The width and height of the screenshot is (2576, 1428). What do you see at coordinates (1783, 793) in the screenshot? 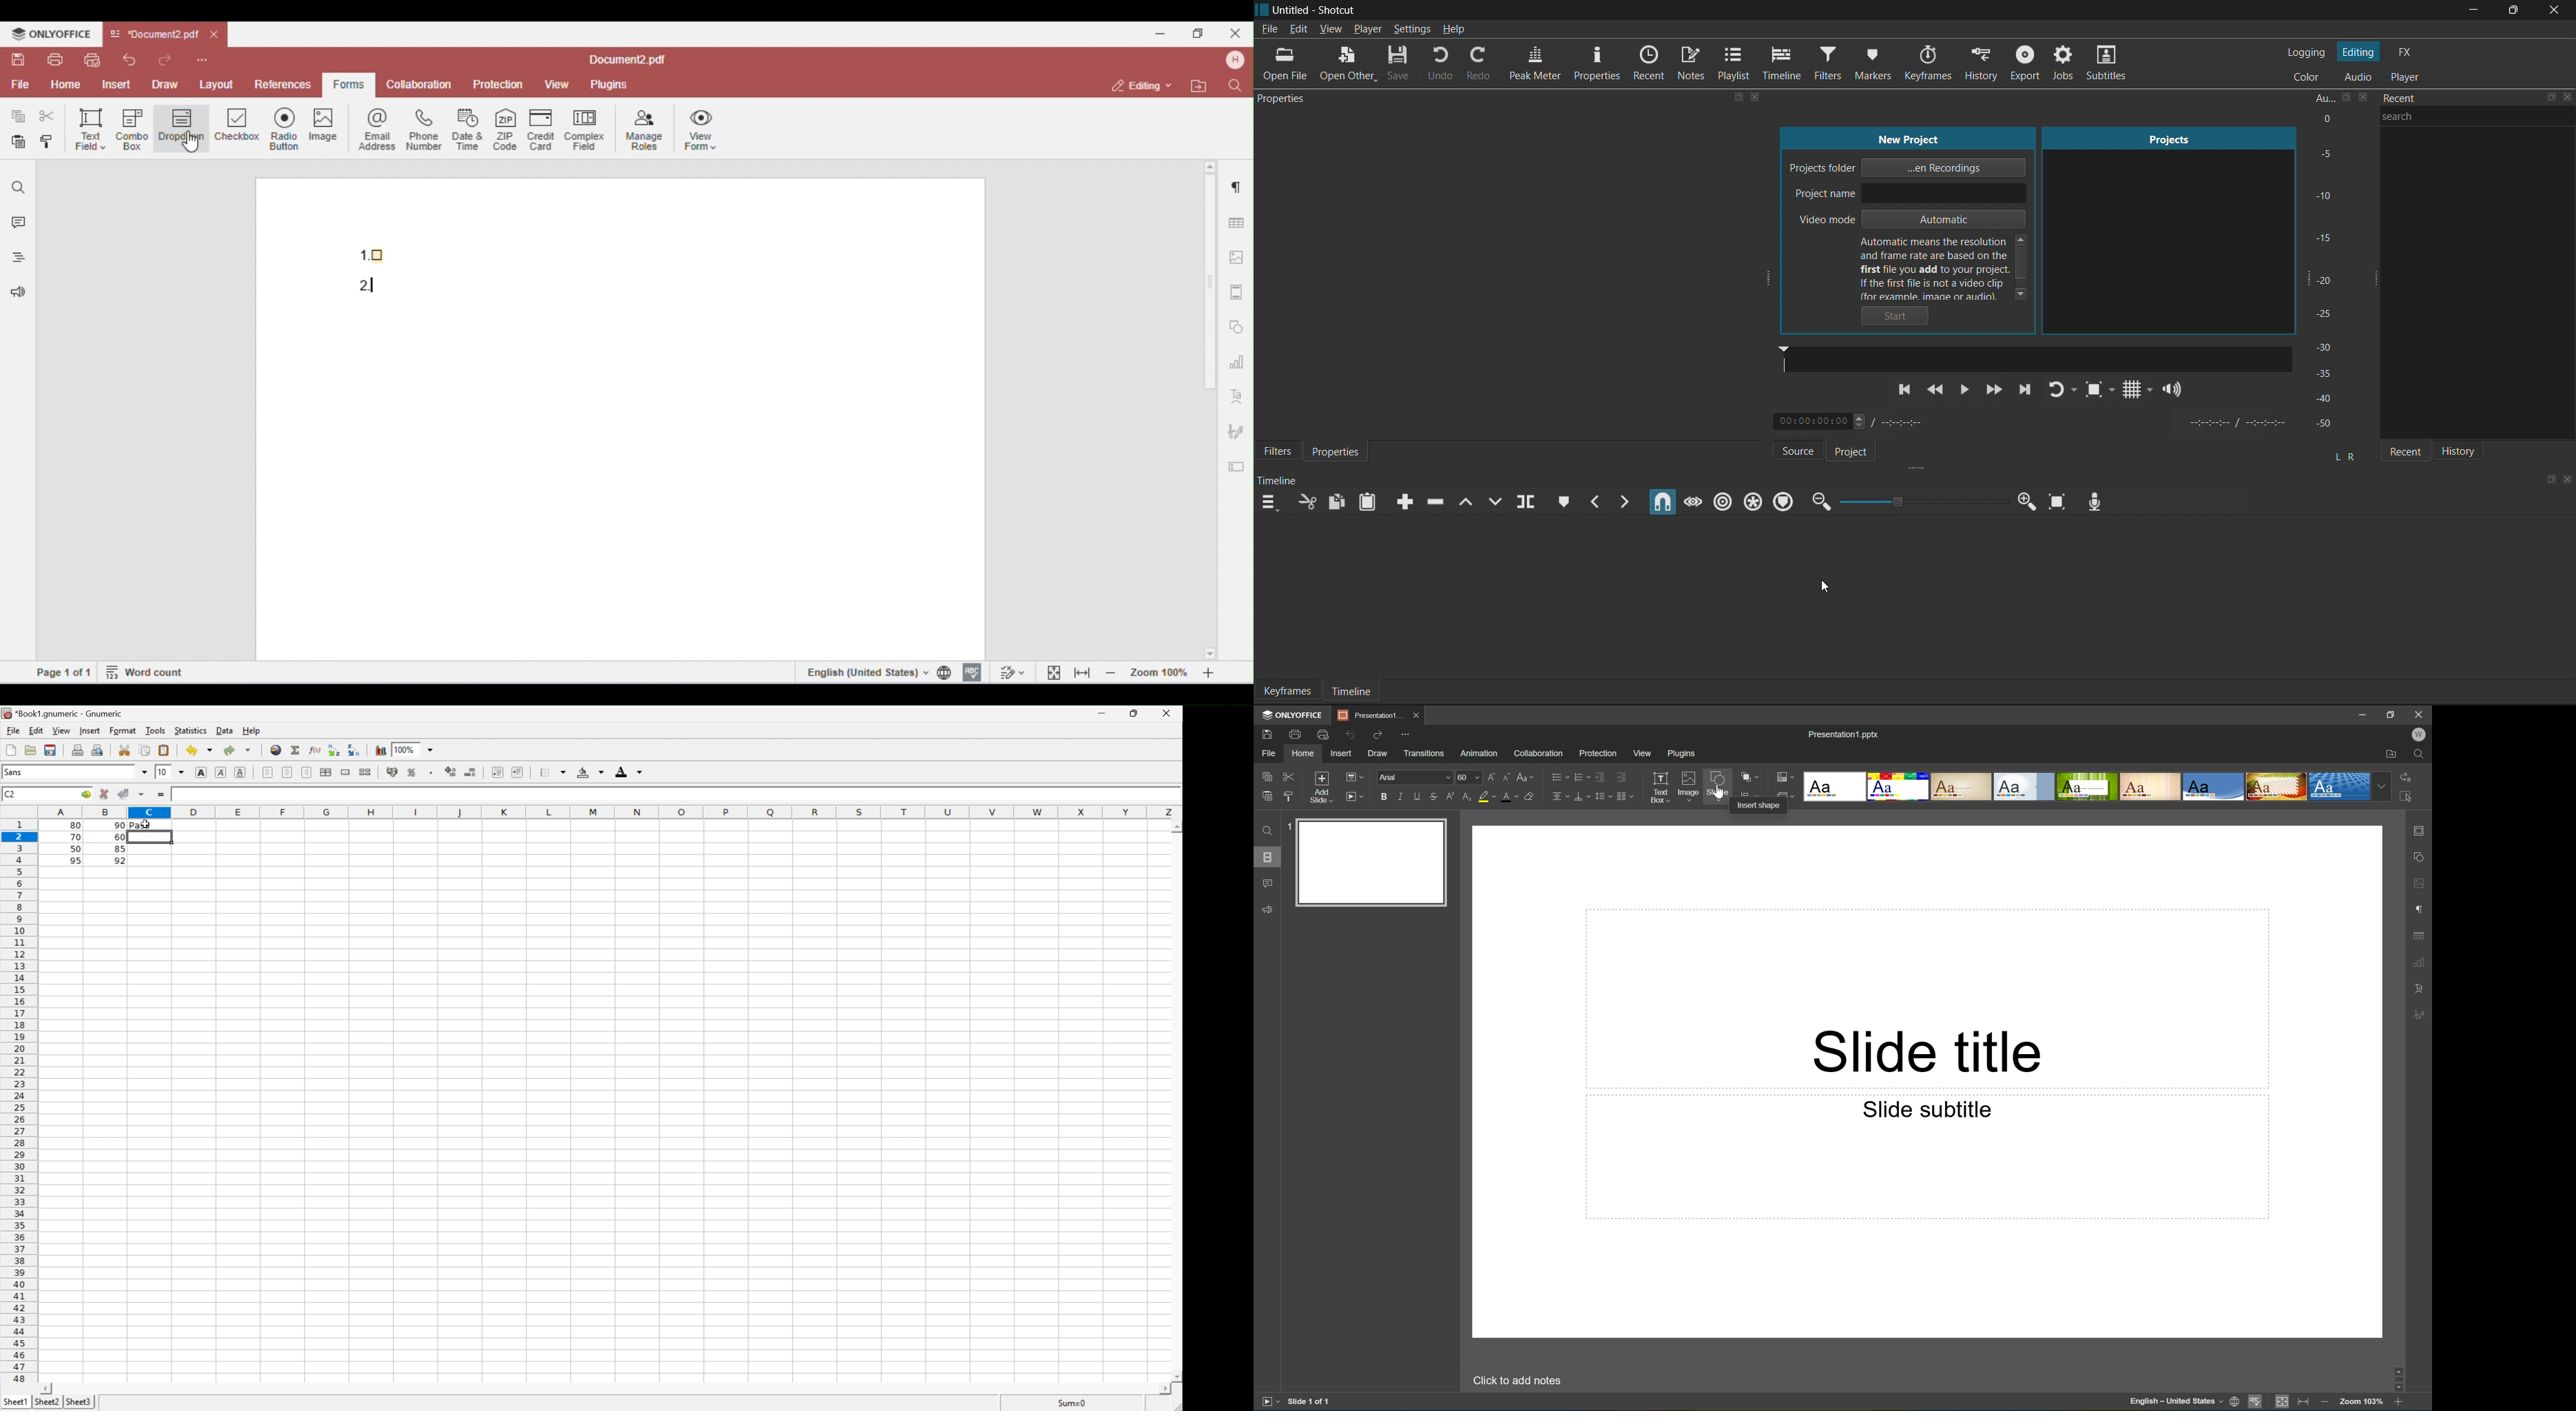
I see `icon` at bounding box center [1783, 793].